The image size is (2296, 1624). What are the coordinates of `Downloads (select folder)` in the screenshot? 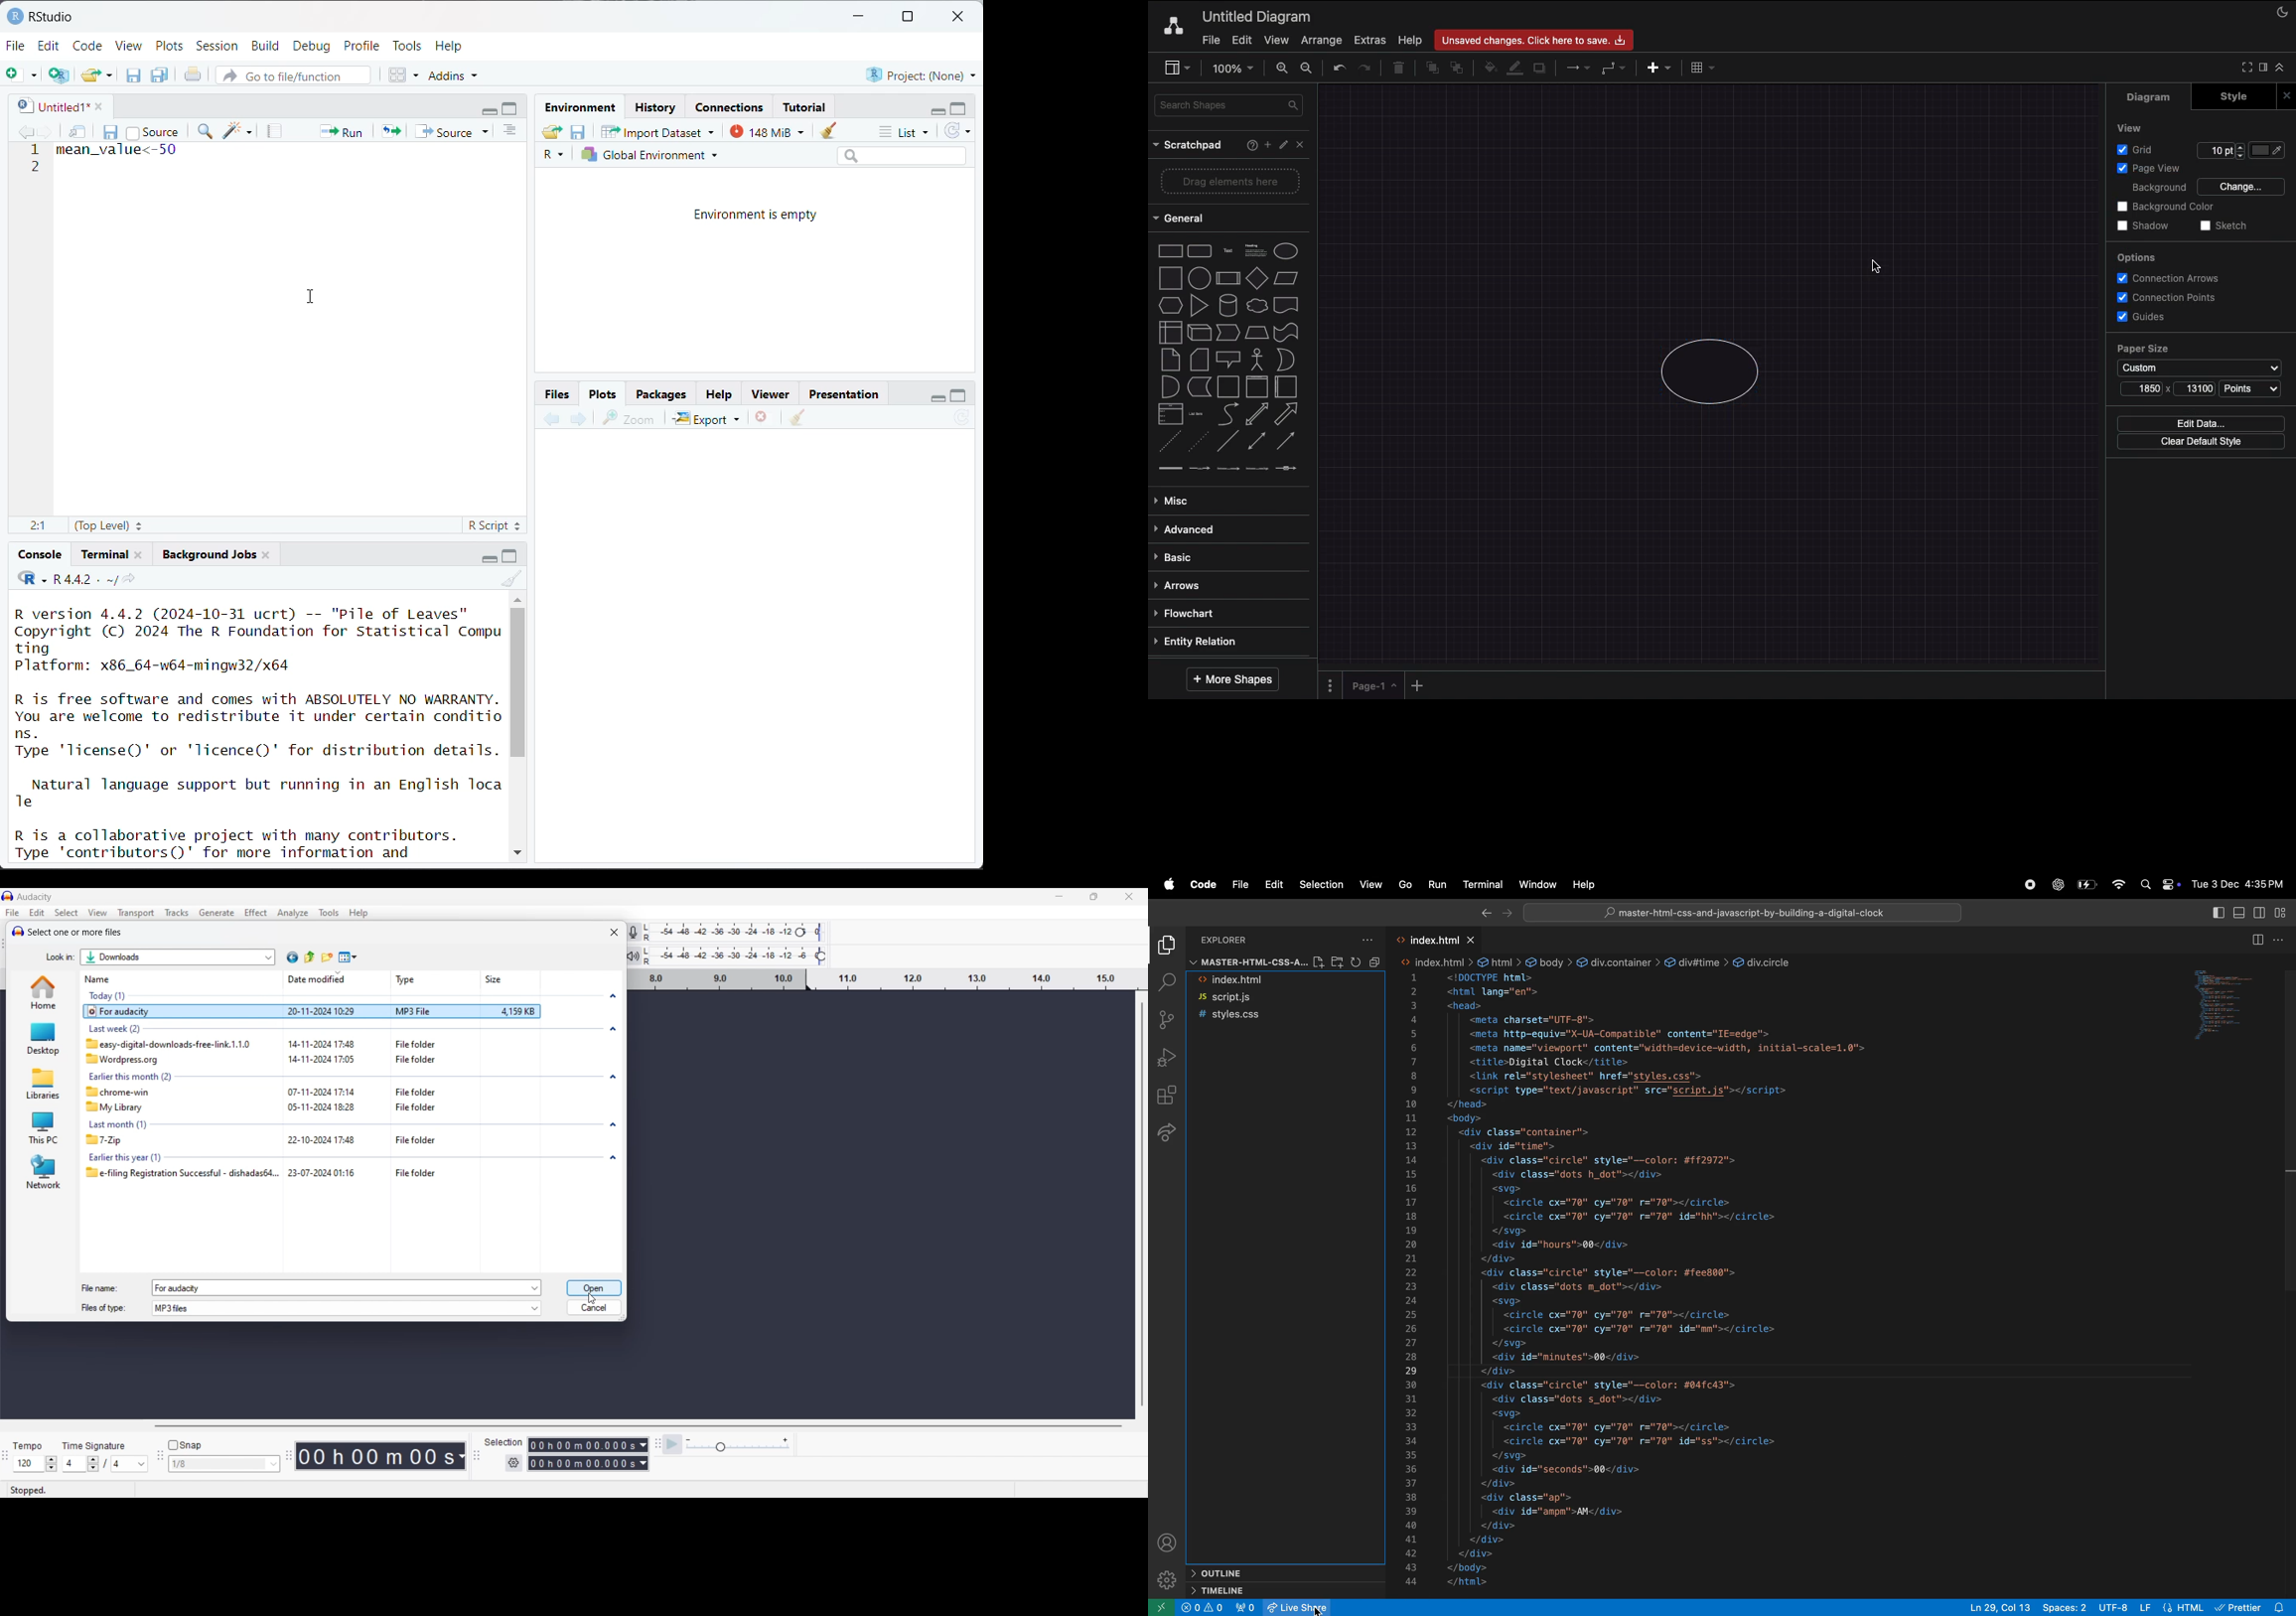 It's located at (142, 959).